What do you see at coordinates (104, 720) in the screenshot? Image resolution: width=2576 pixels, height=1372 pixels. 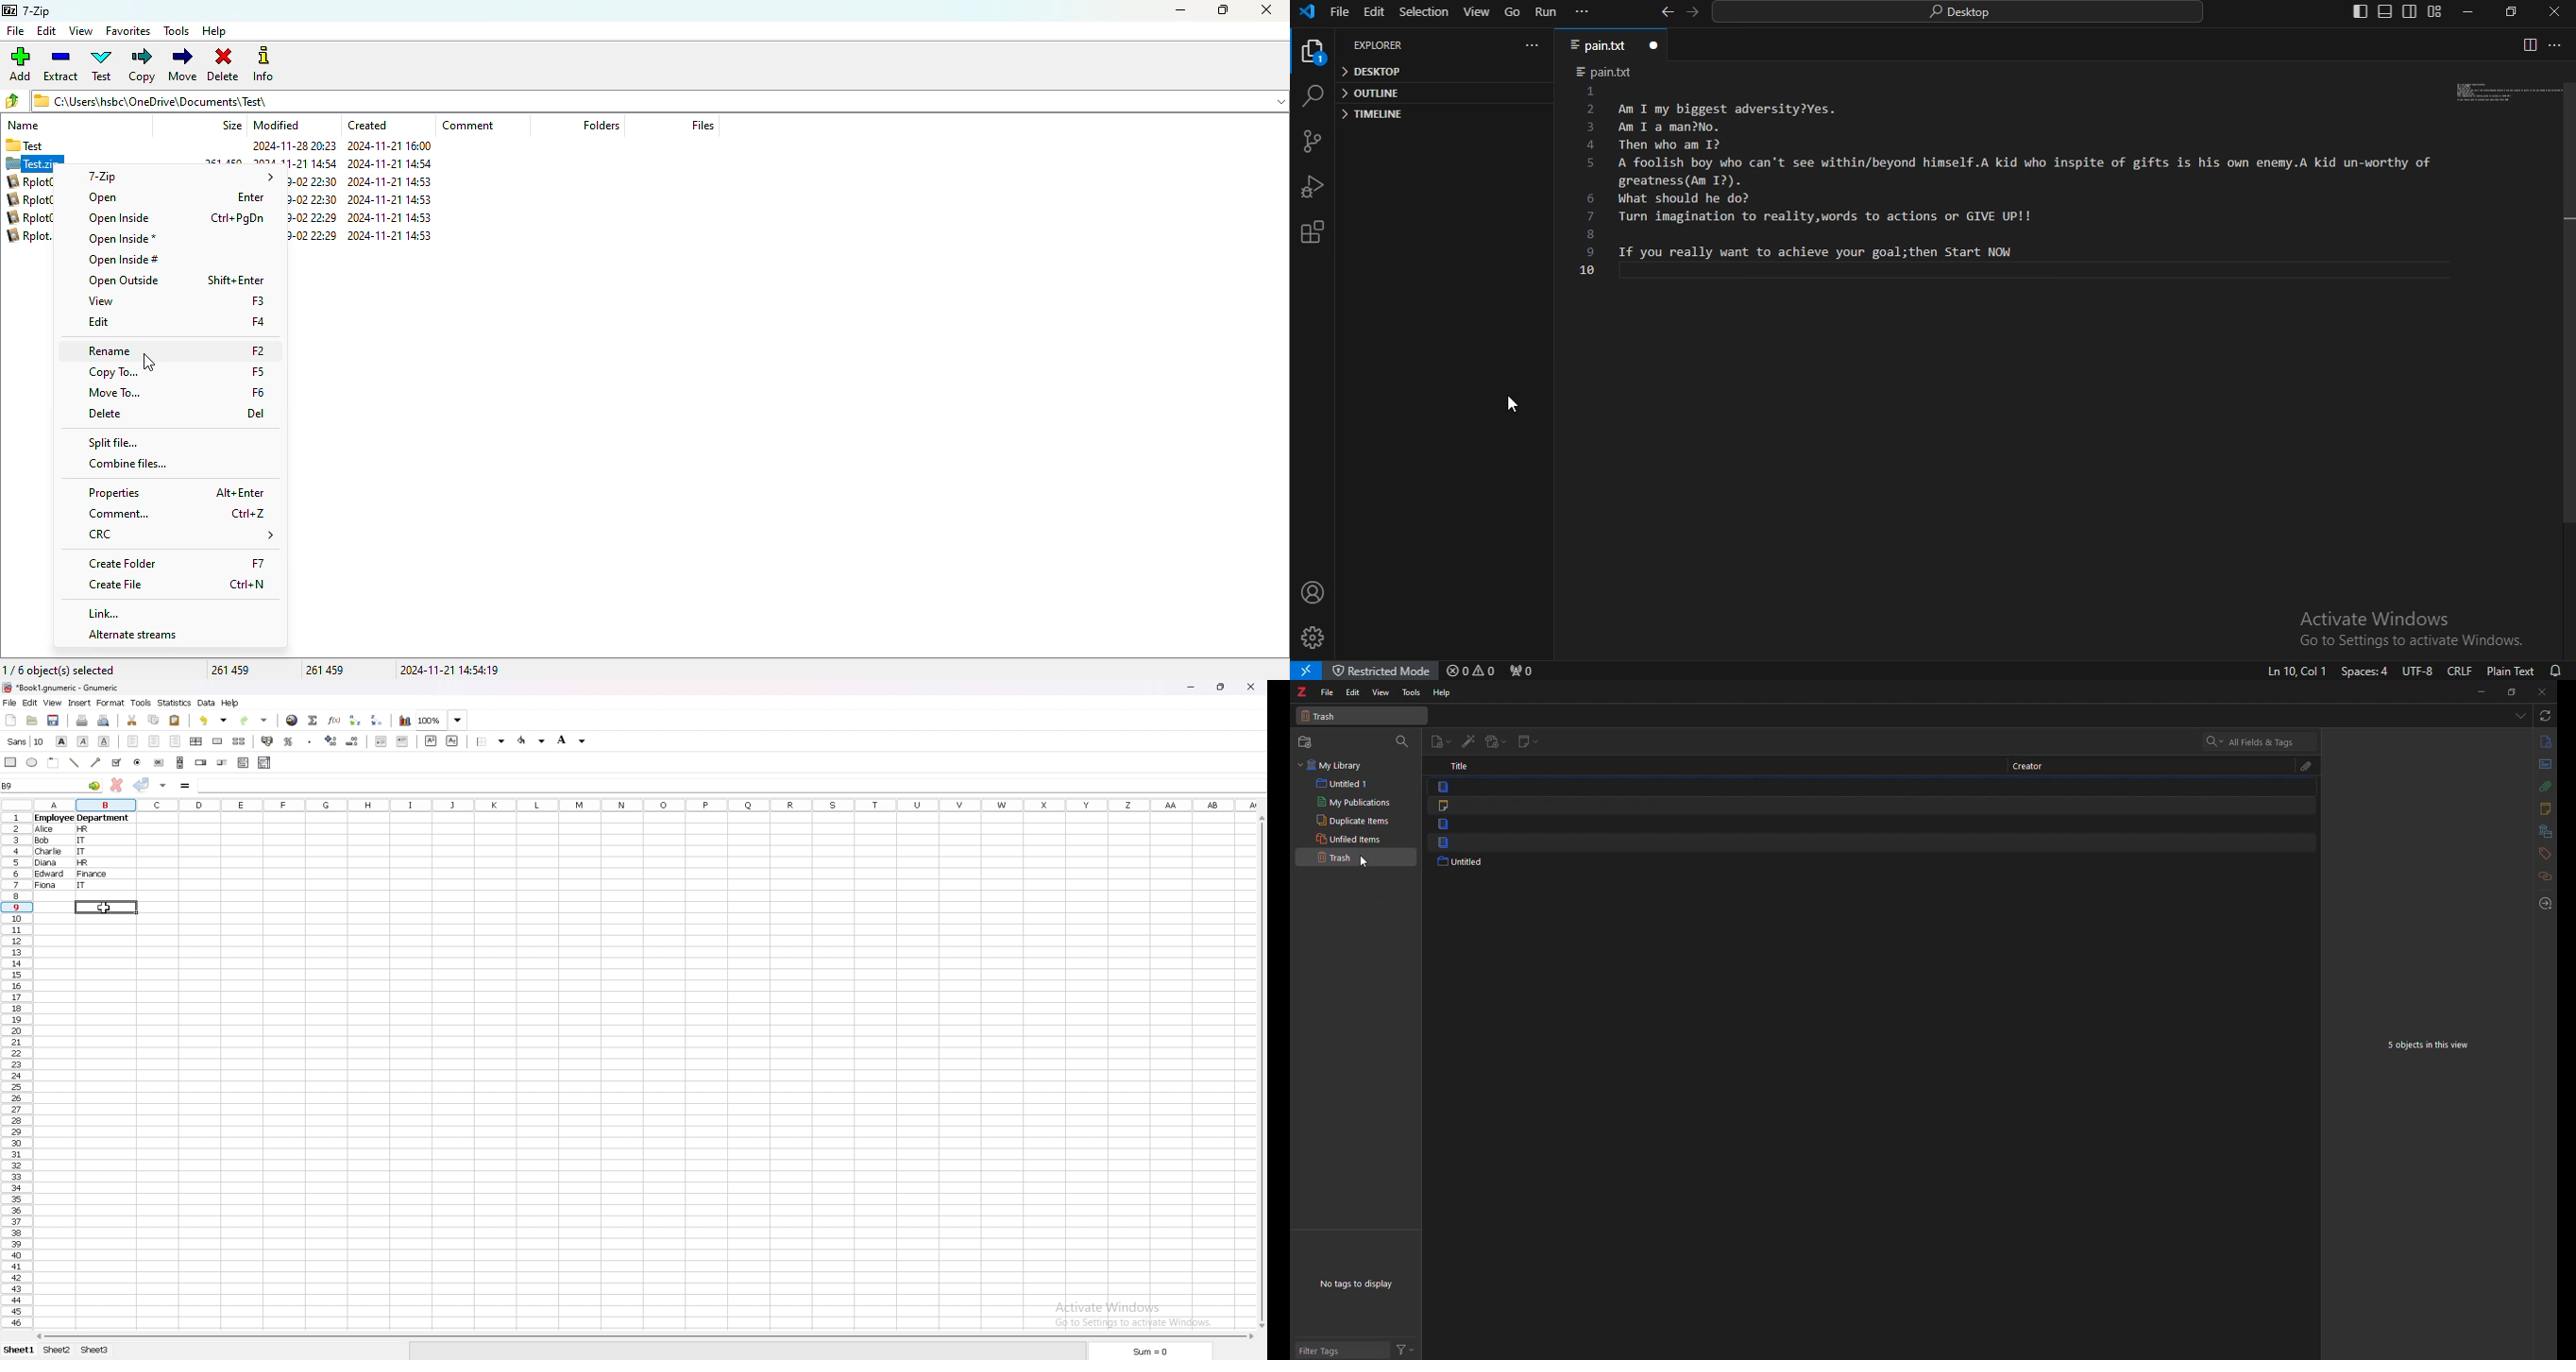 I see `print preview` at bounding box center [104, 720].